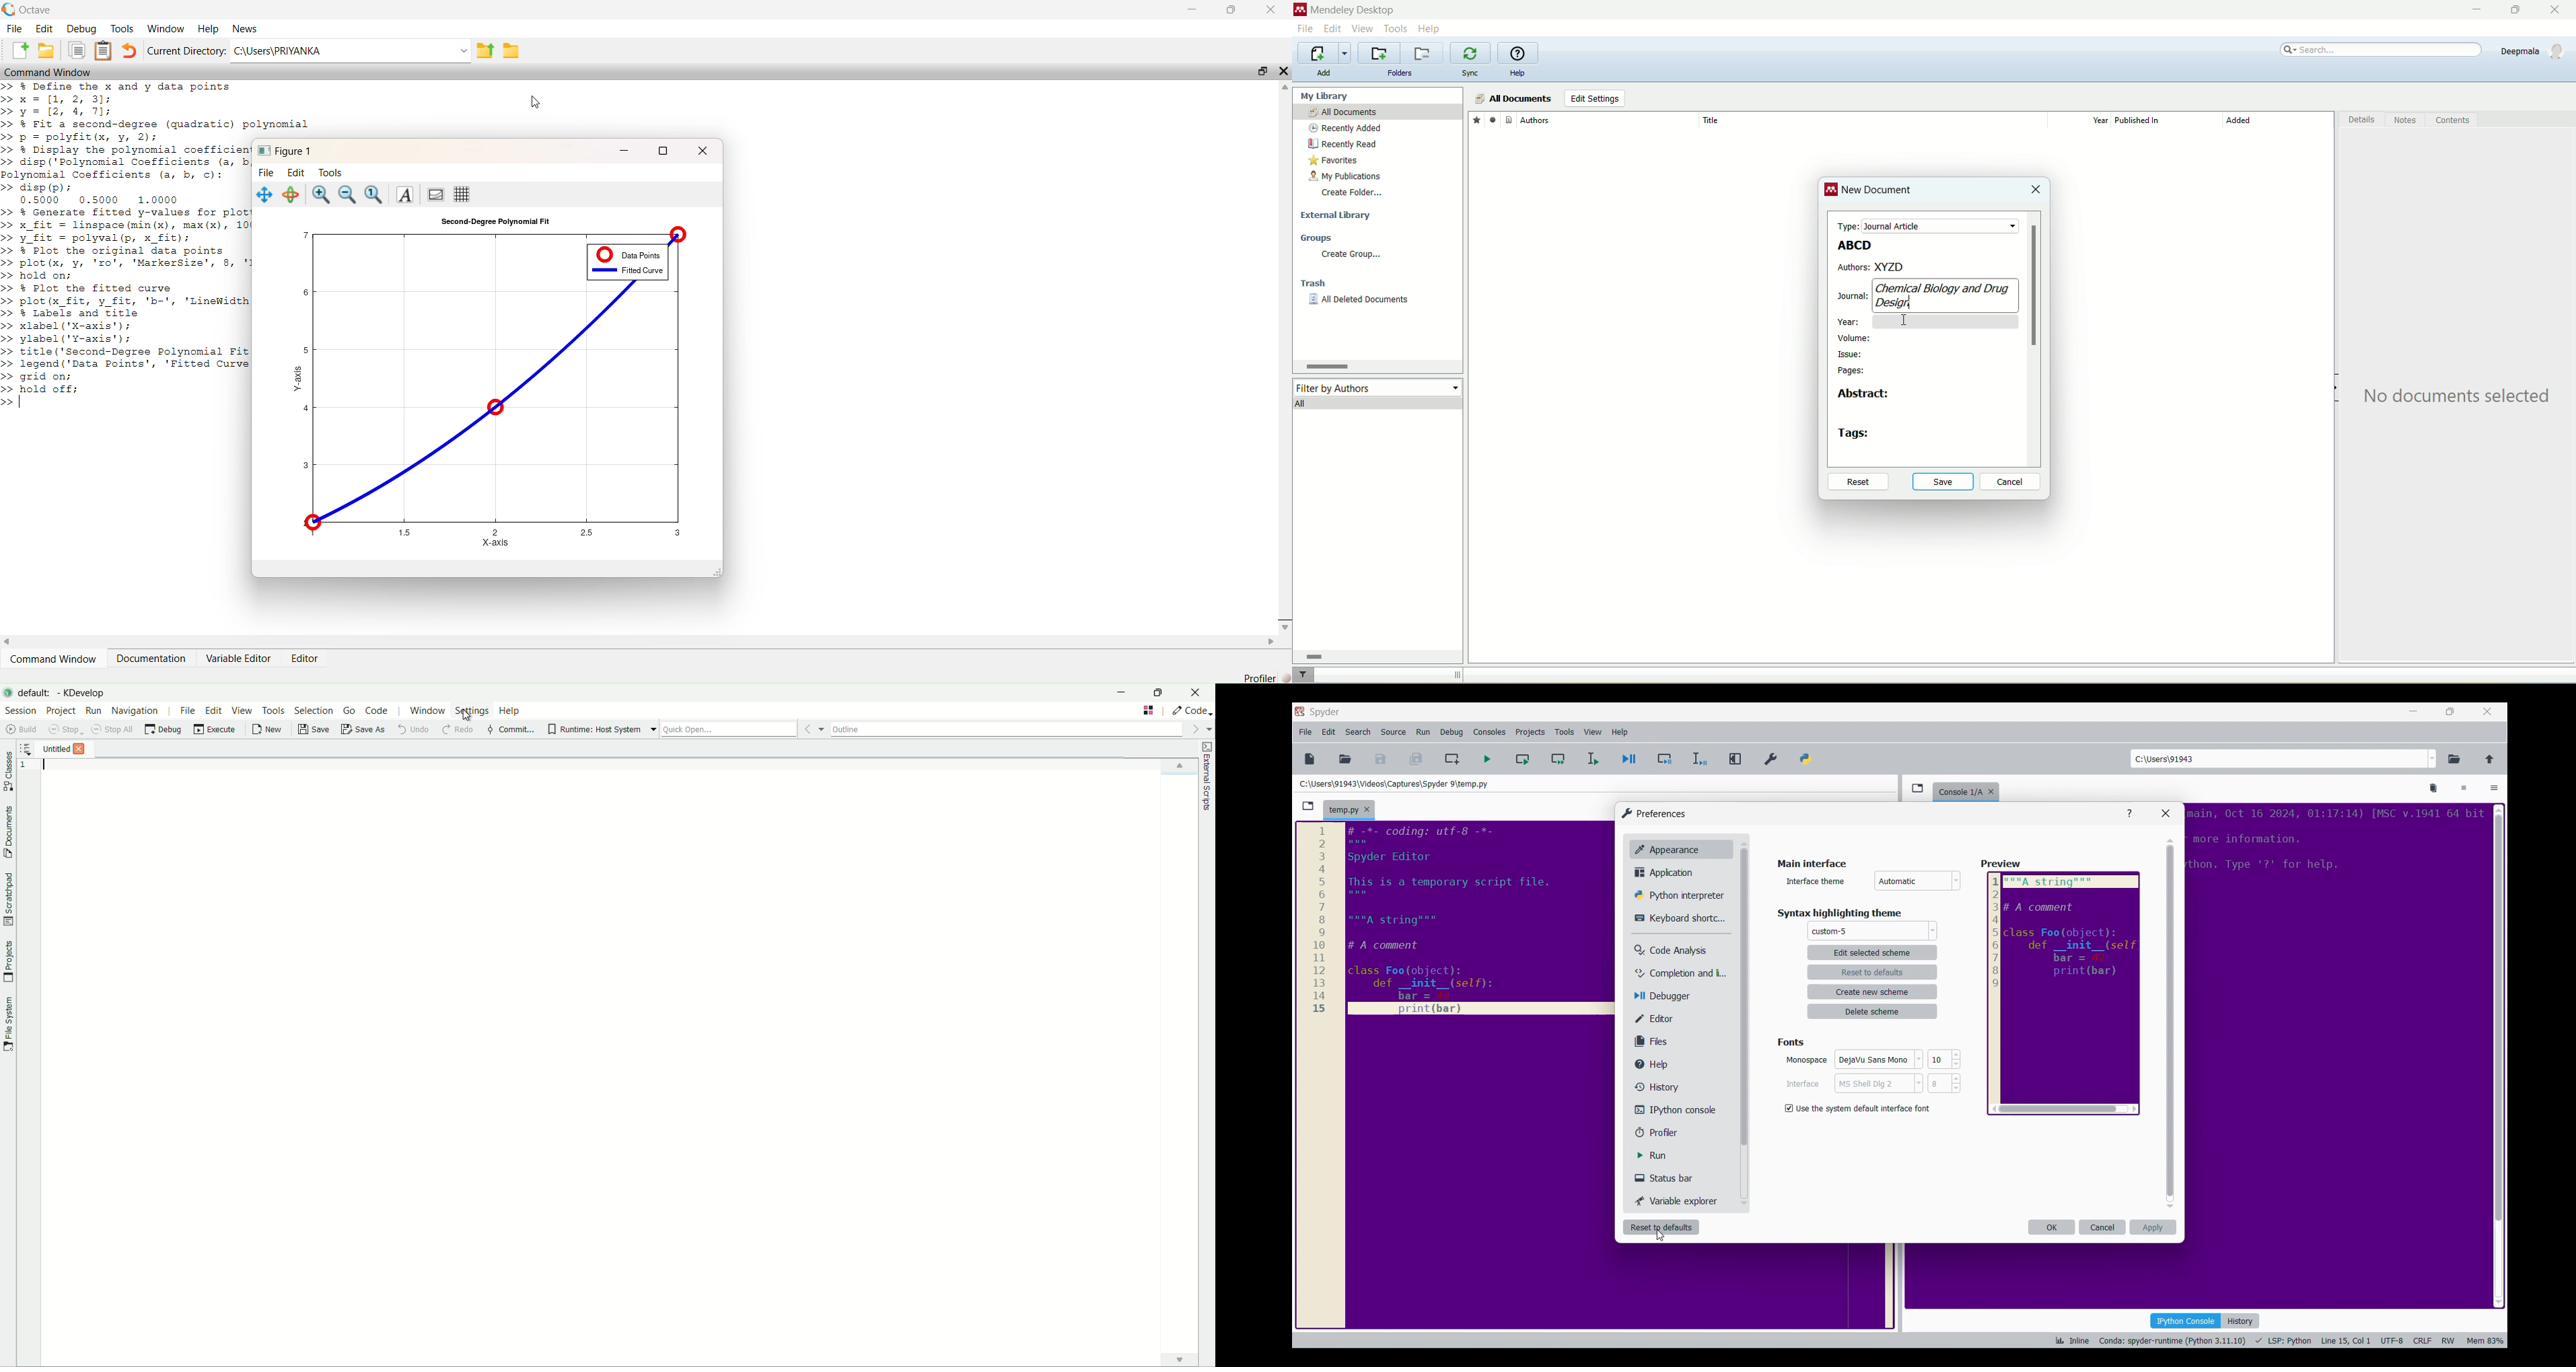  Describe the element at coordinates (1364, 29) in the screenshot. I see `view` at that location.